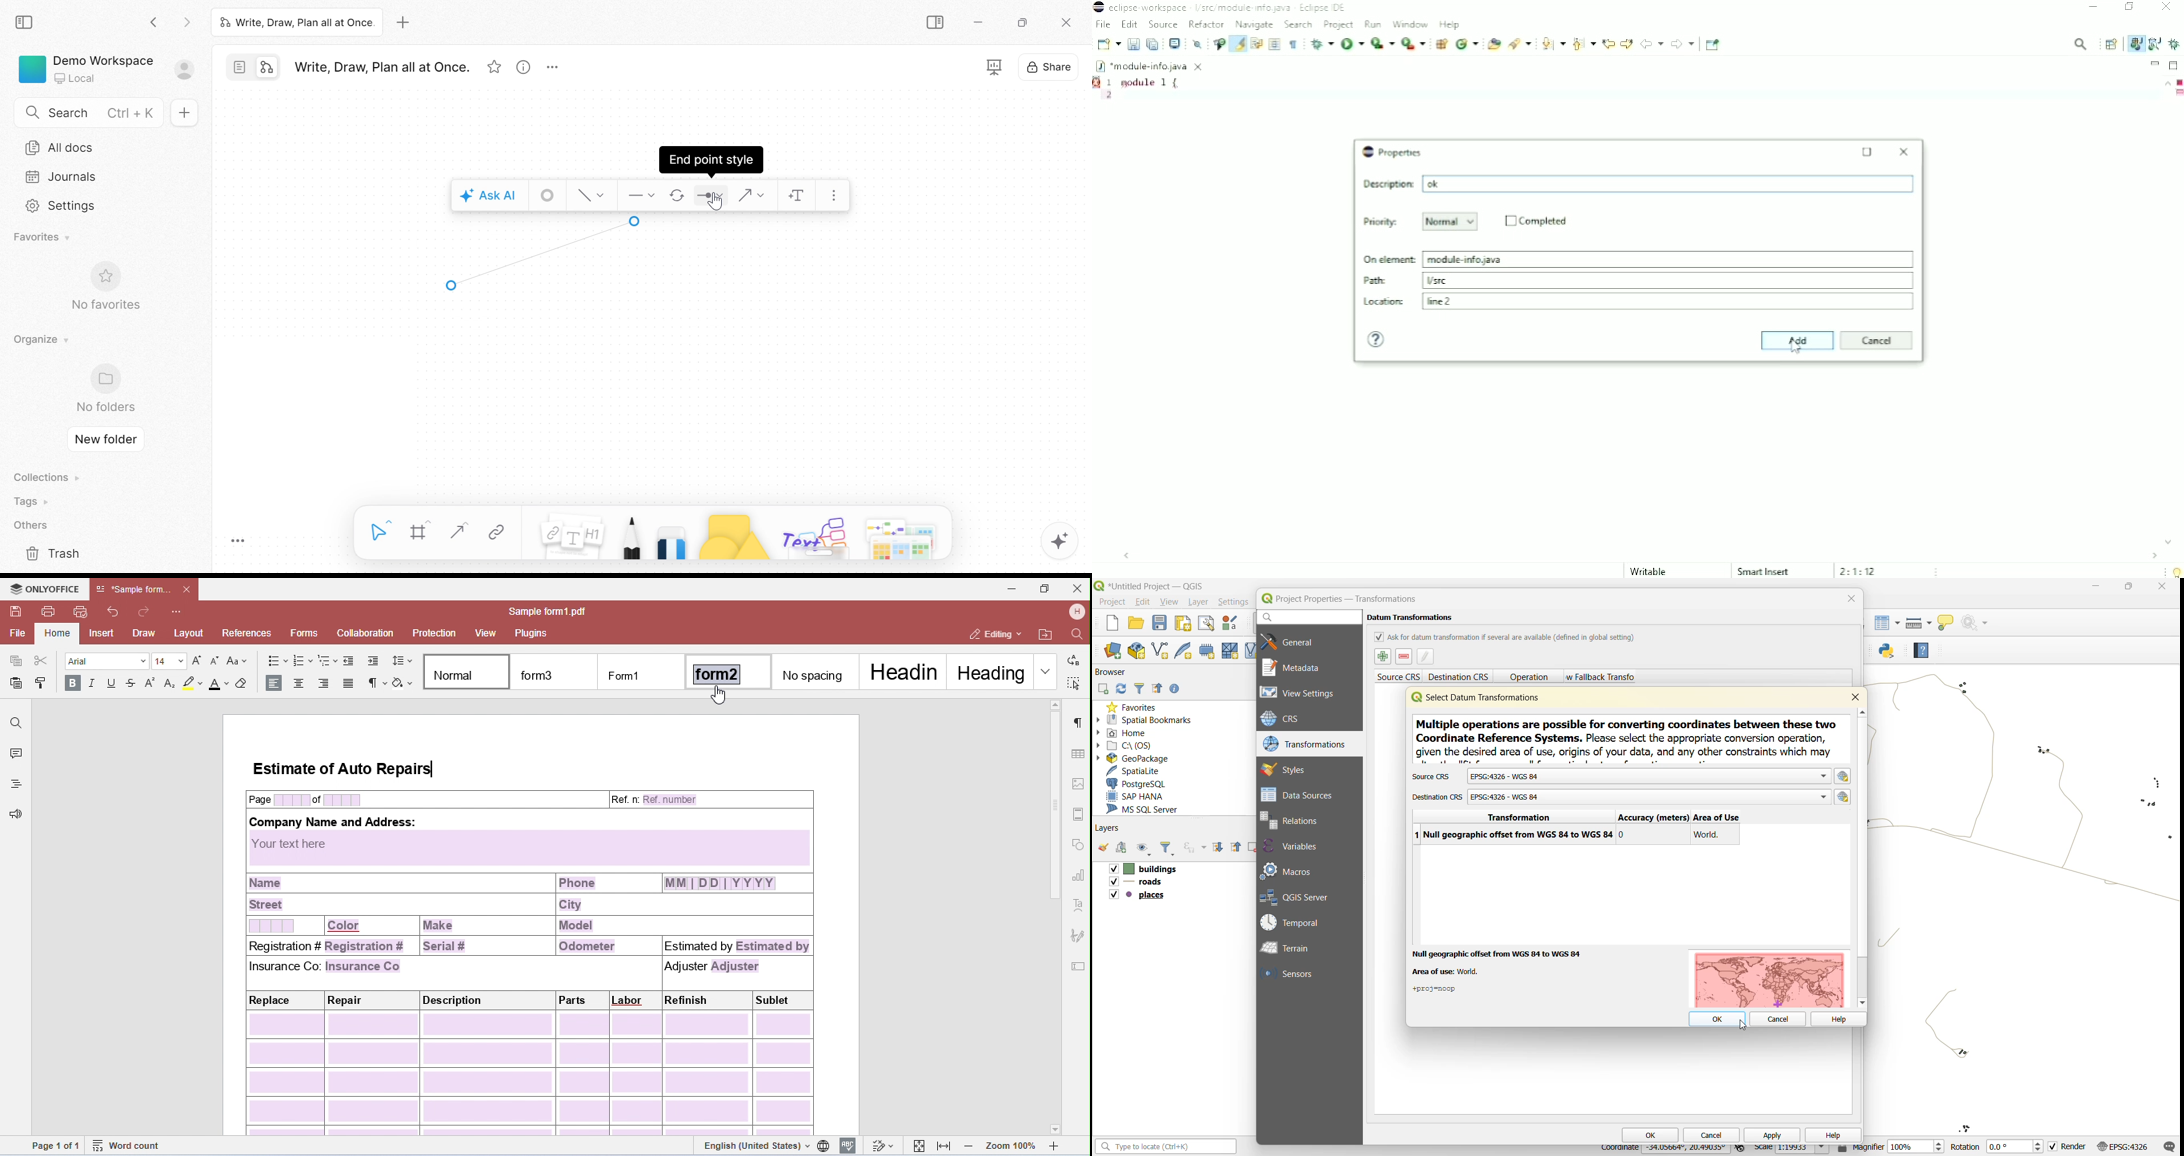 This screenshot has height=1176, width=2184. I want to click on select datum transformations, so click(1477, 698).